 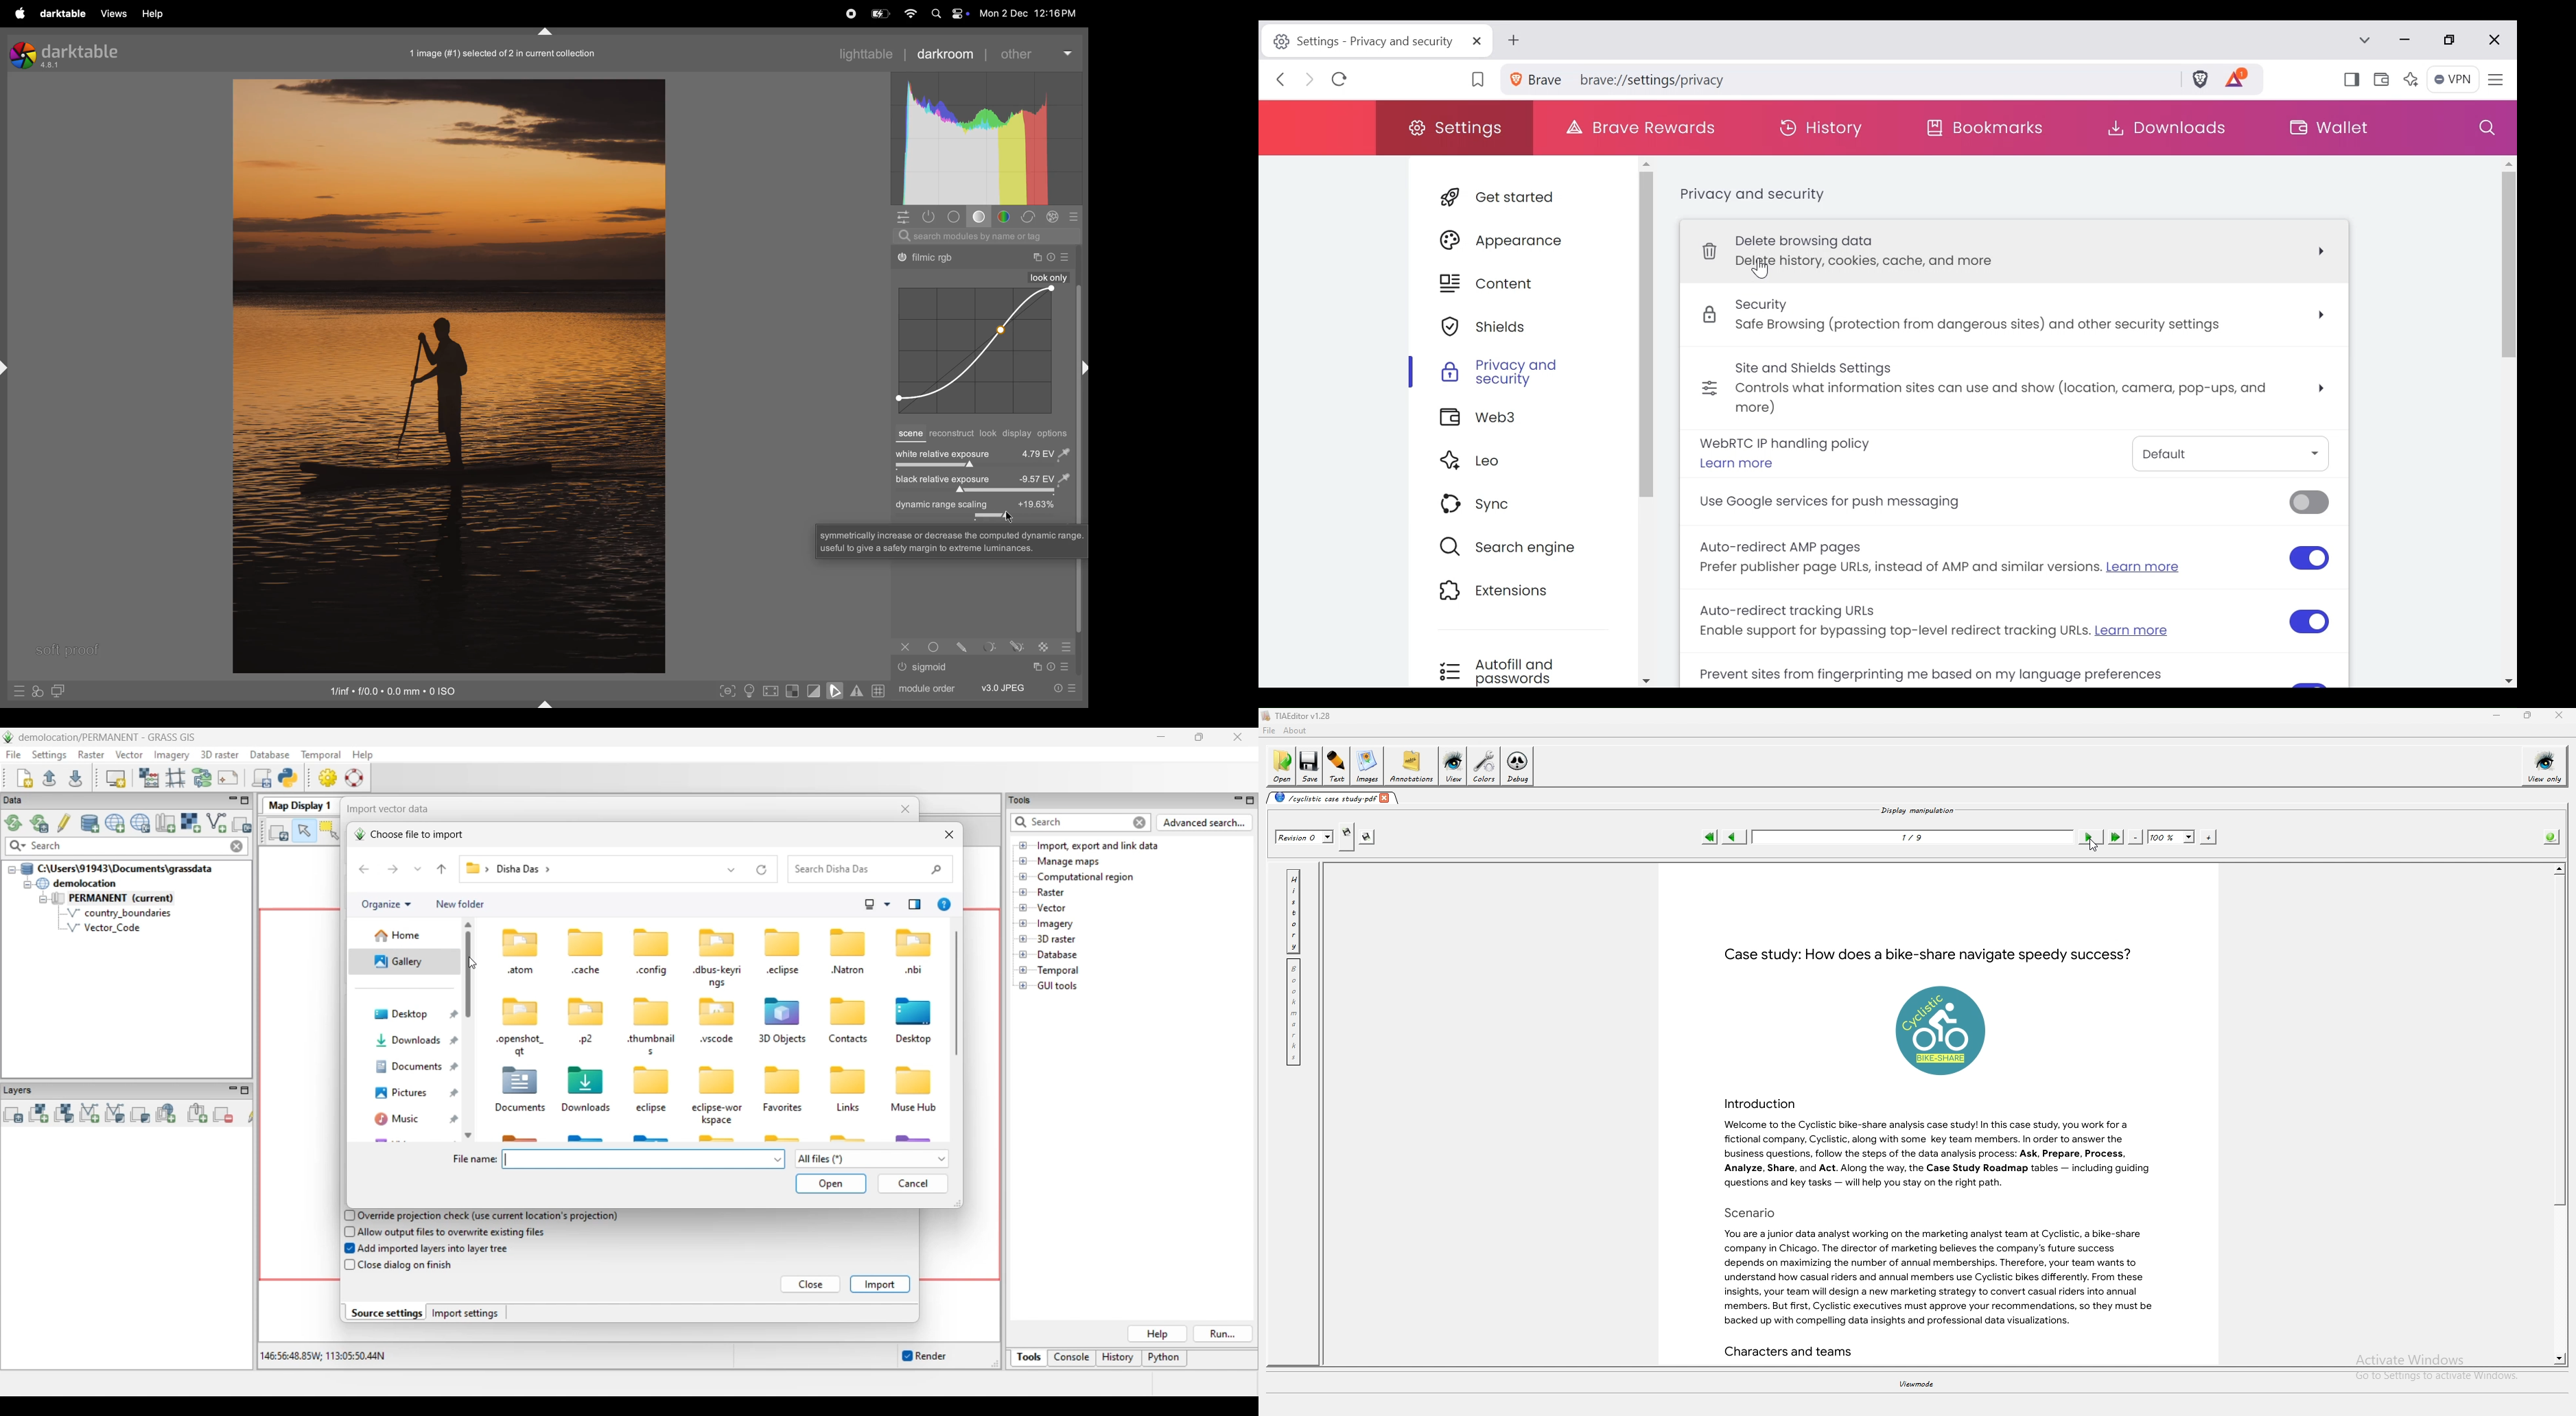 I want to click on toggle bar, so click(x=981, y=491).